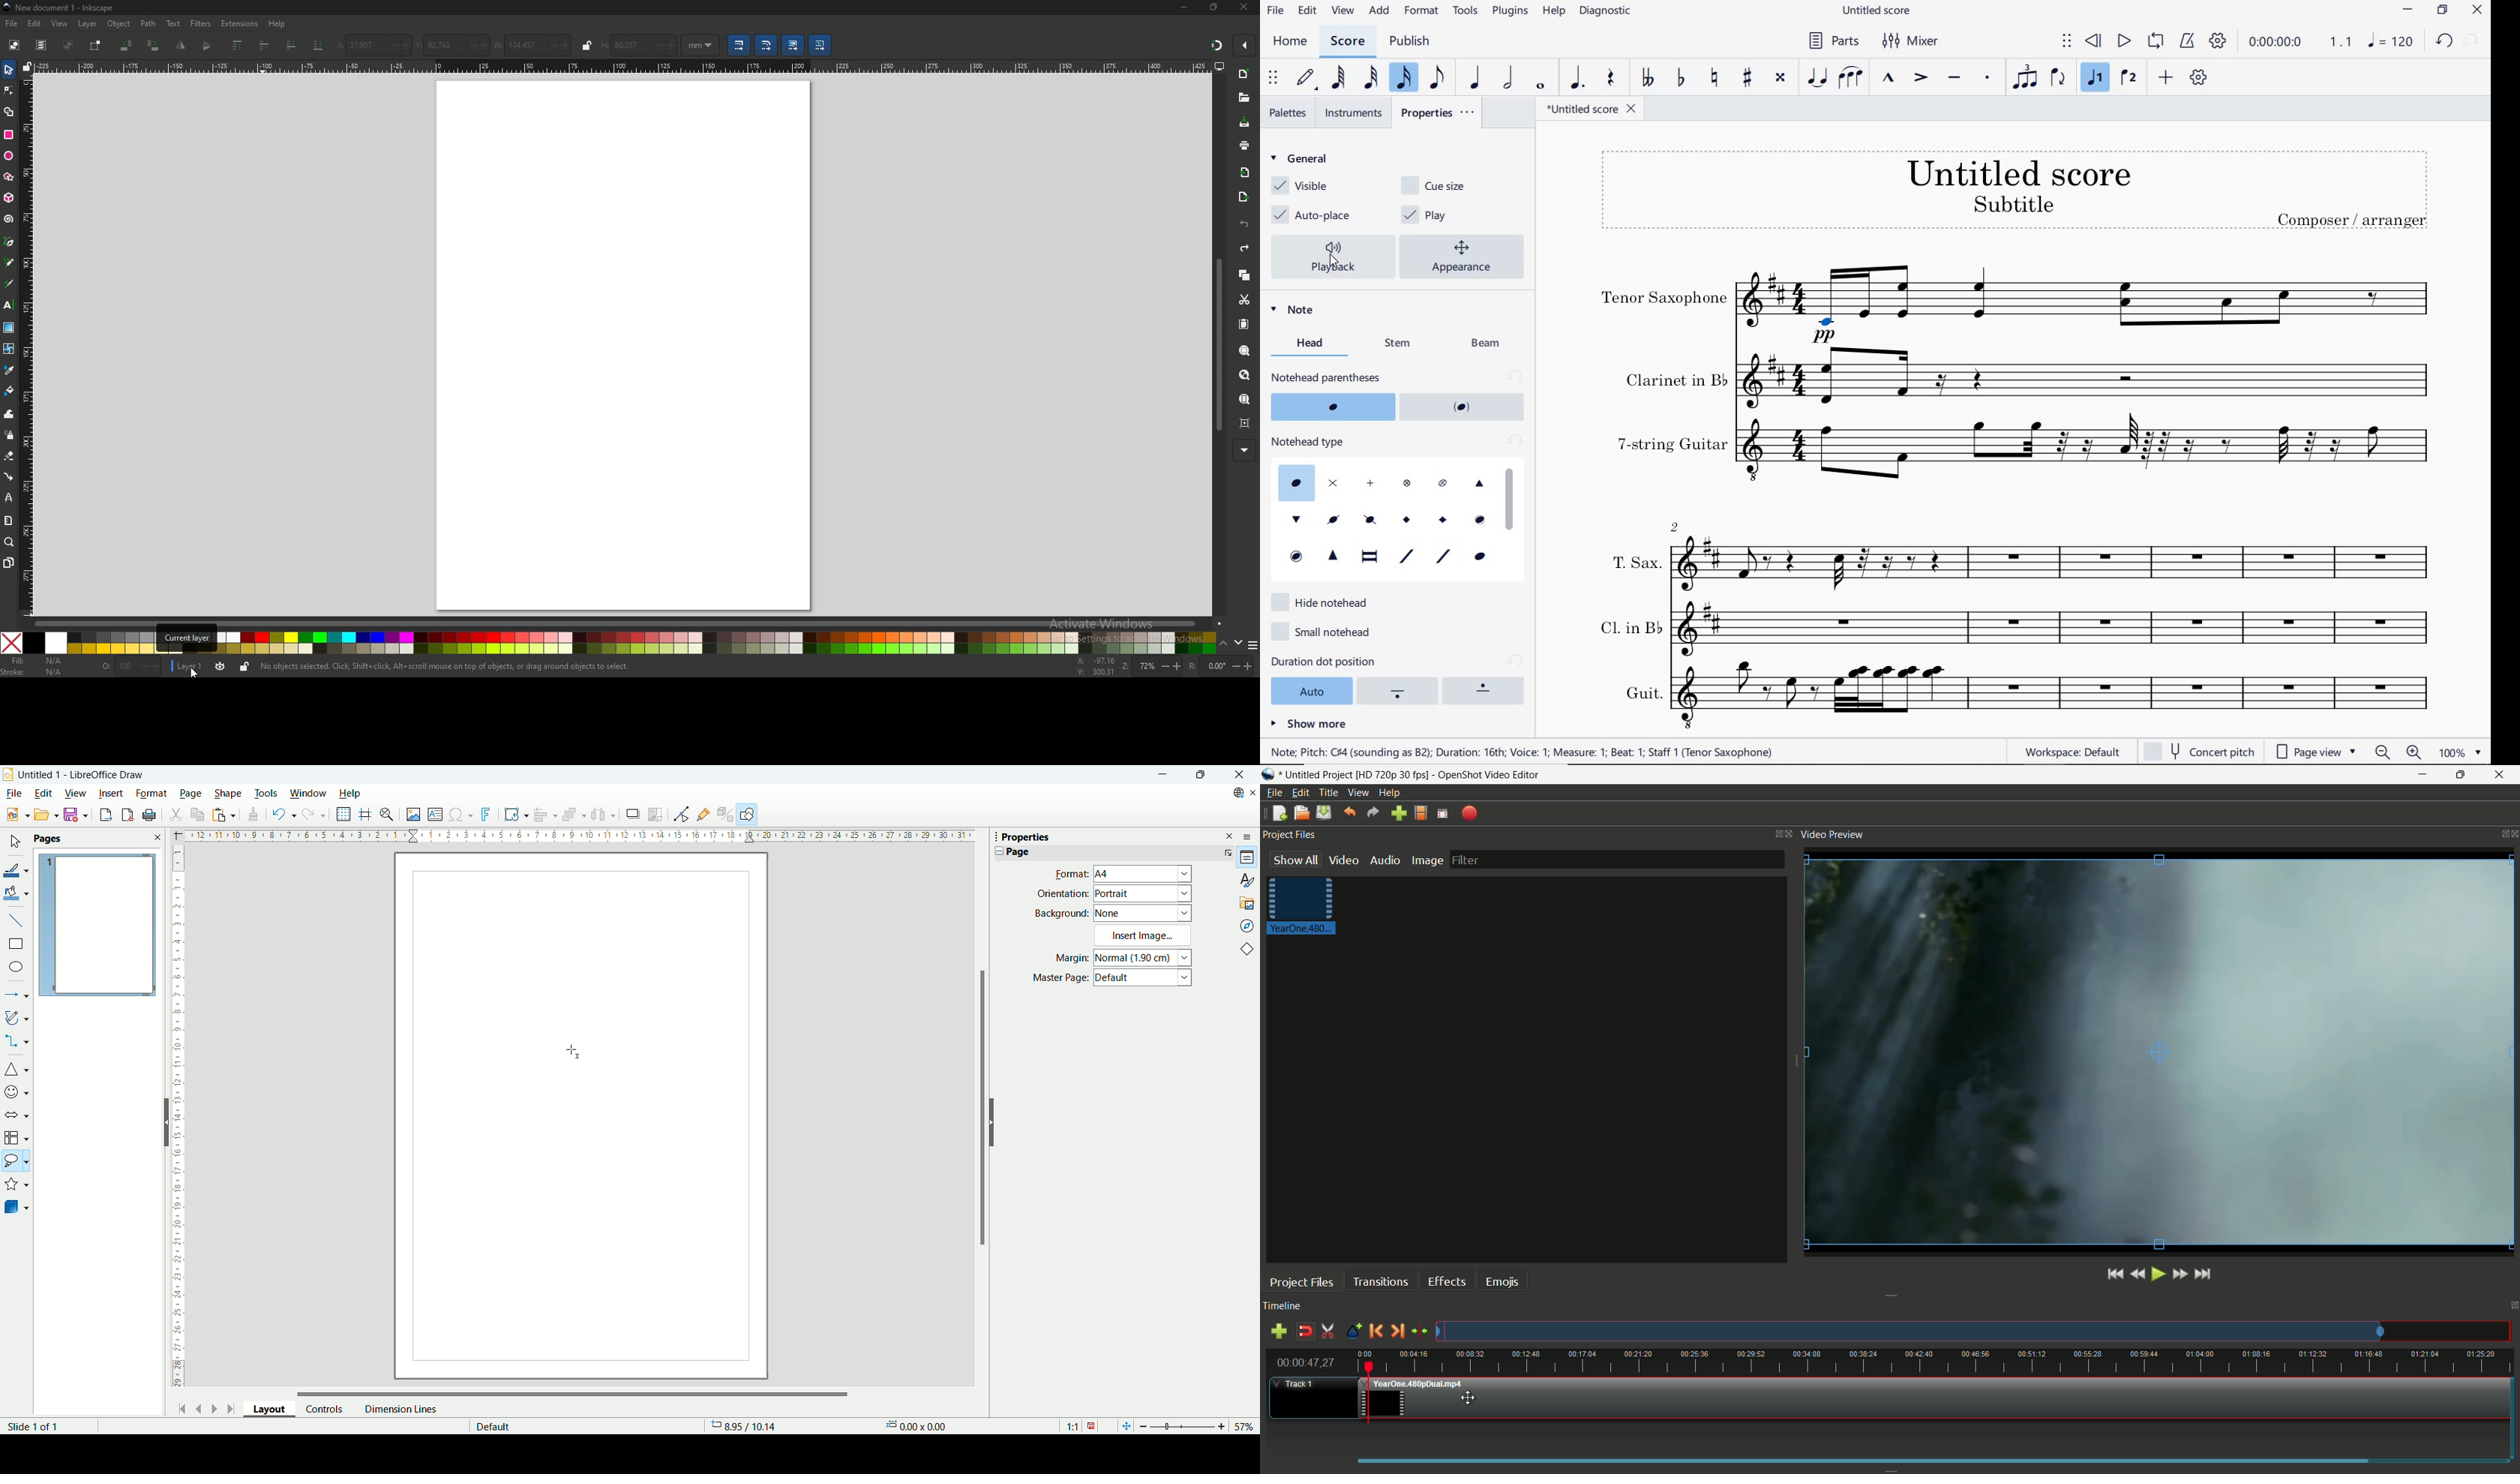 This screenshot has height=1484, width=2520. Describe the element at coordinates (238, 45) in the screenshot. I see `raise to top` at that location.